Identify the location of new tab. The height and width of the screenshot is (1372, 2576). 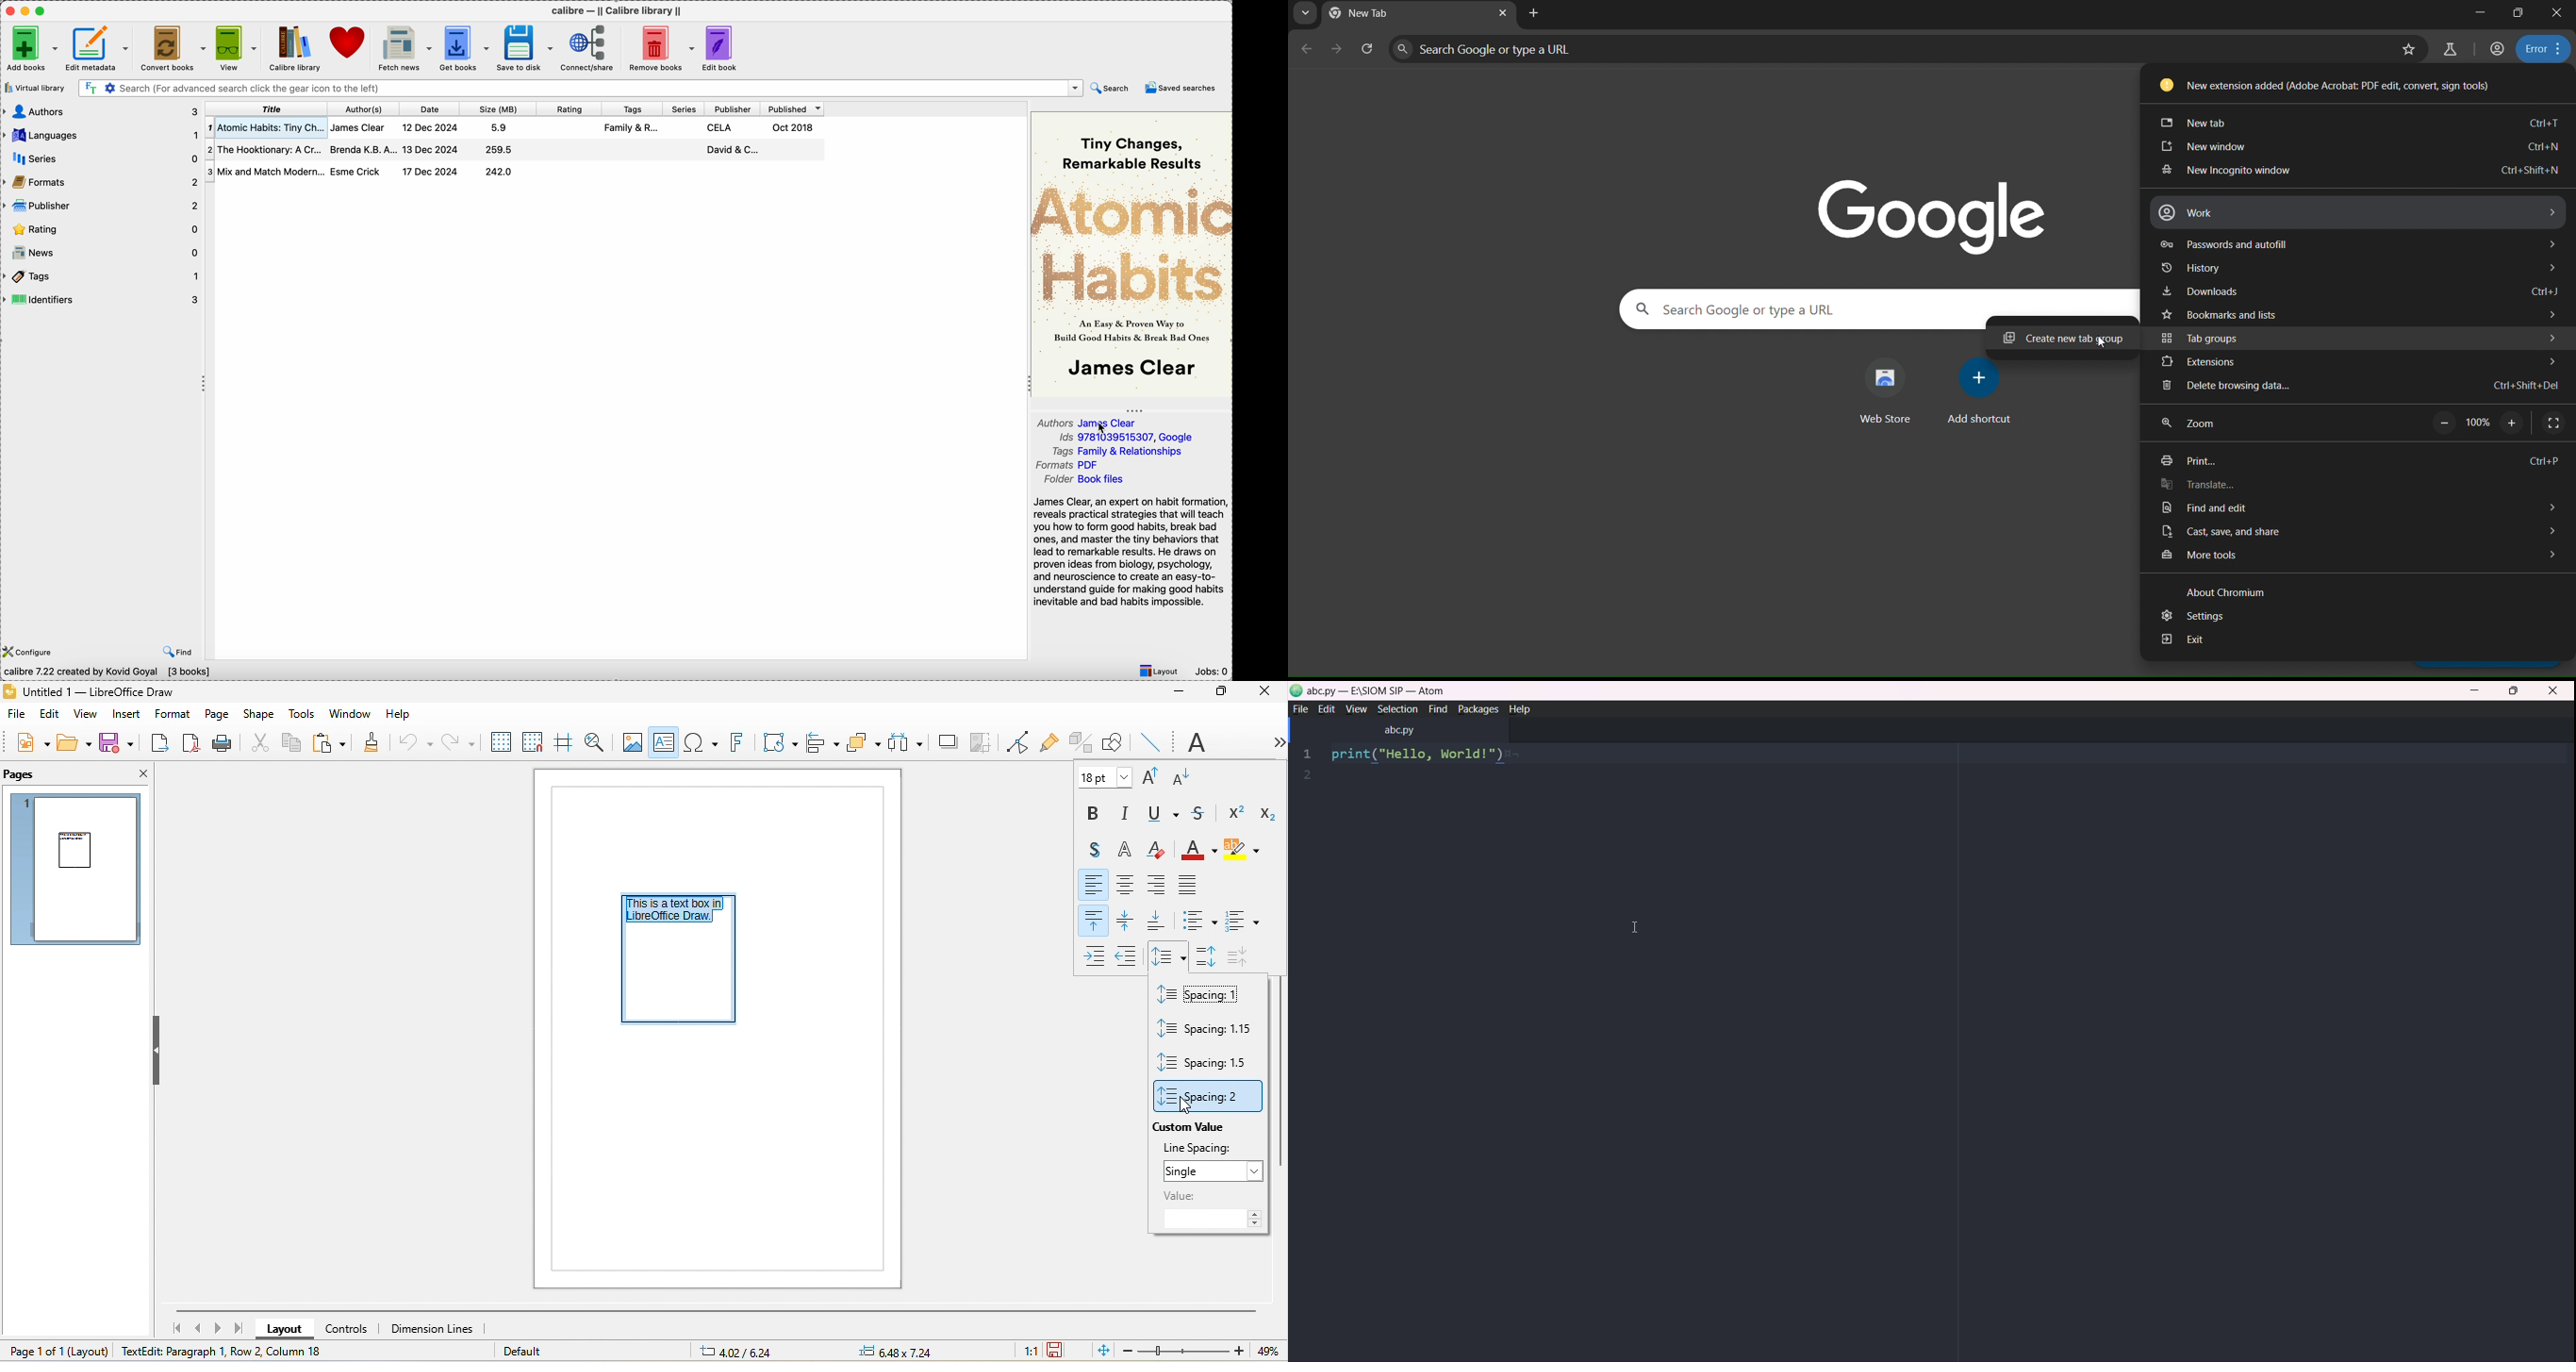
(2363, 119).